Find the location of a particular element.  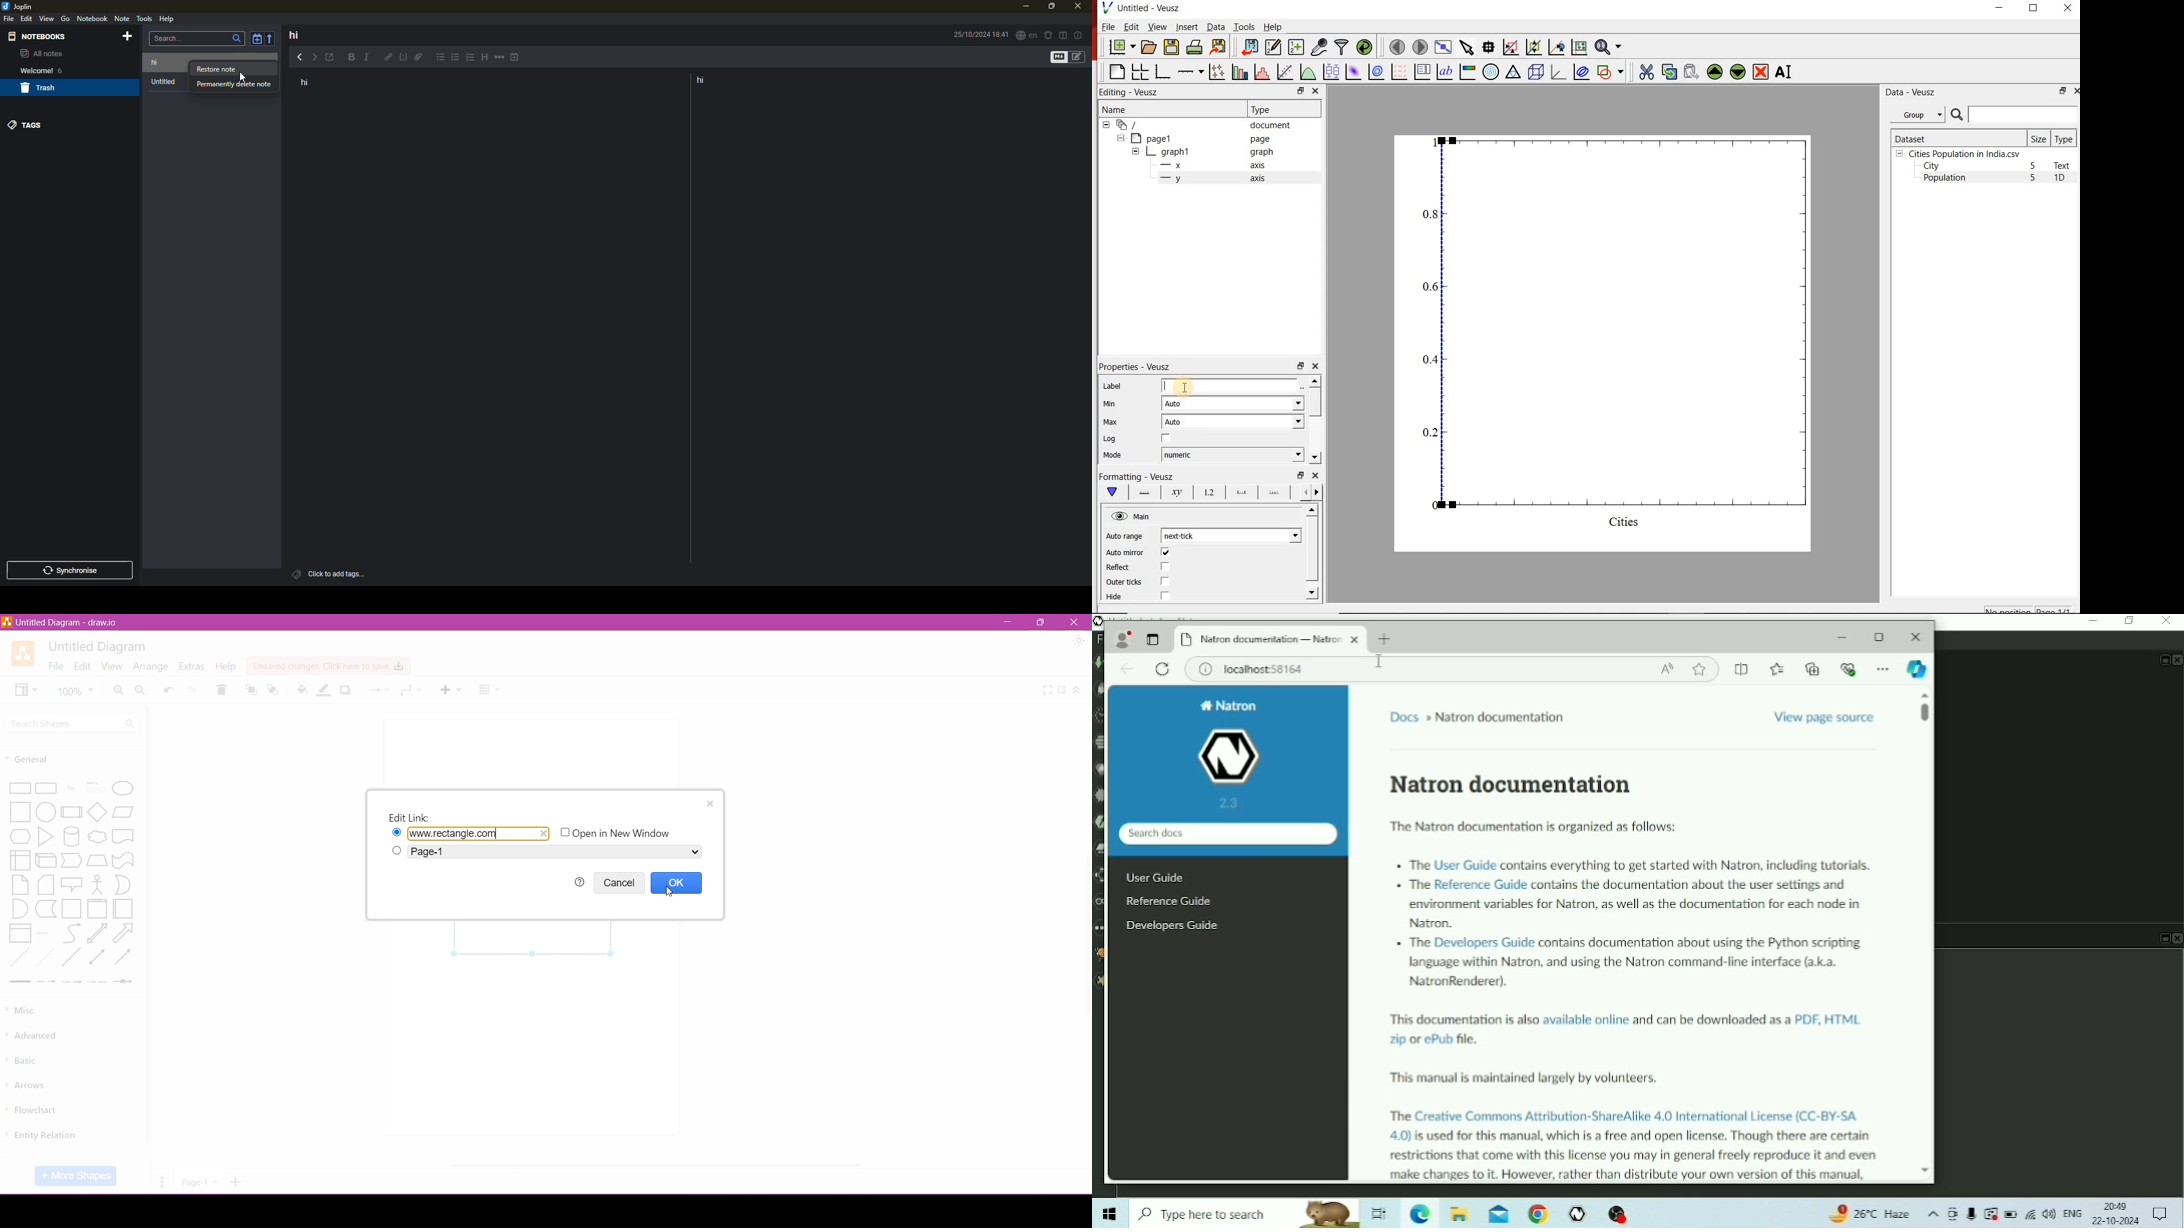

Undo is located at coordinates (169, 688).